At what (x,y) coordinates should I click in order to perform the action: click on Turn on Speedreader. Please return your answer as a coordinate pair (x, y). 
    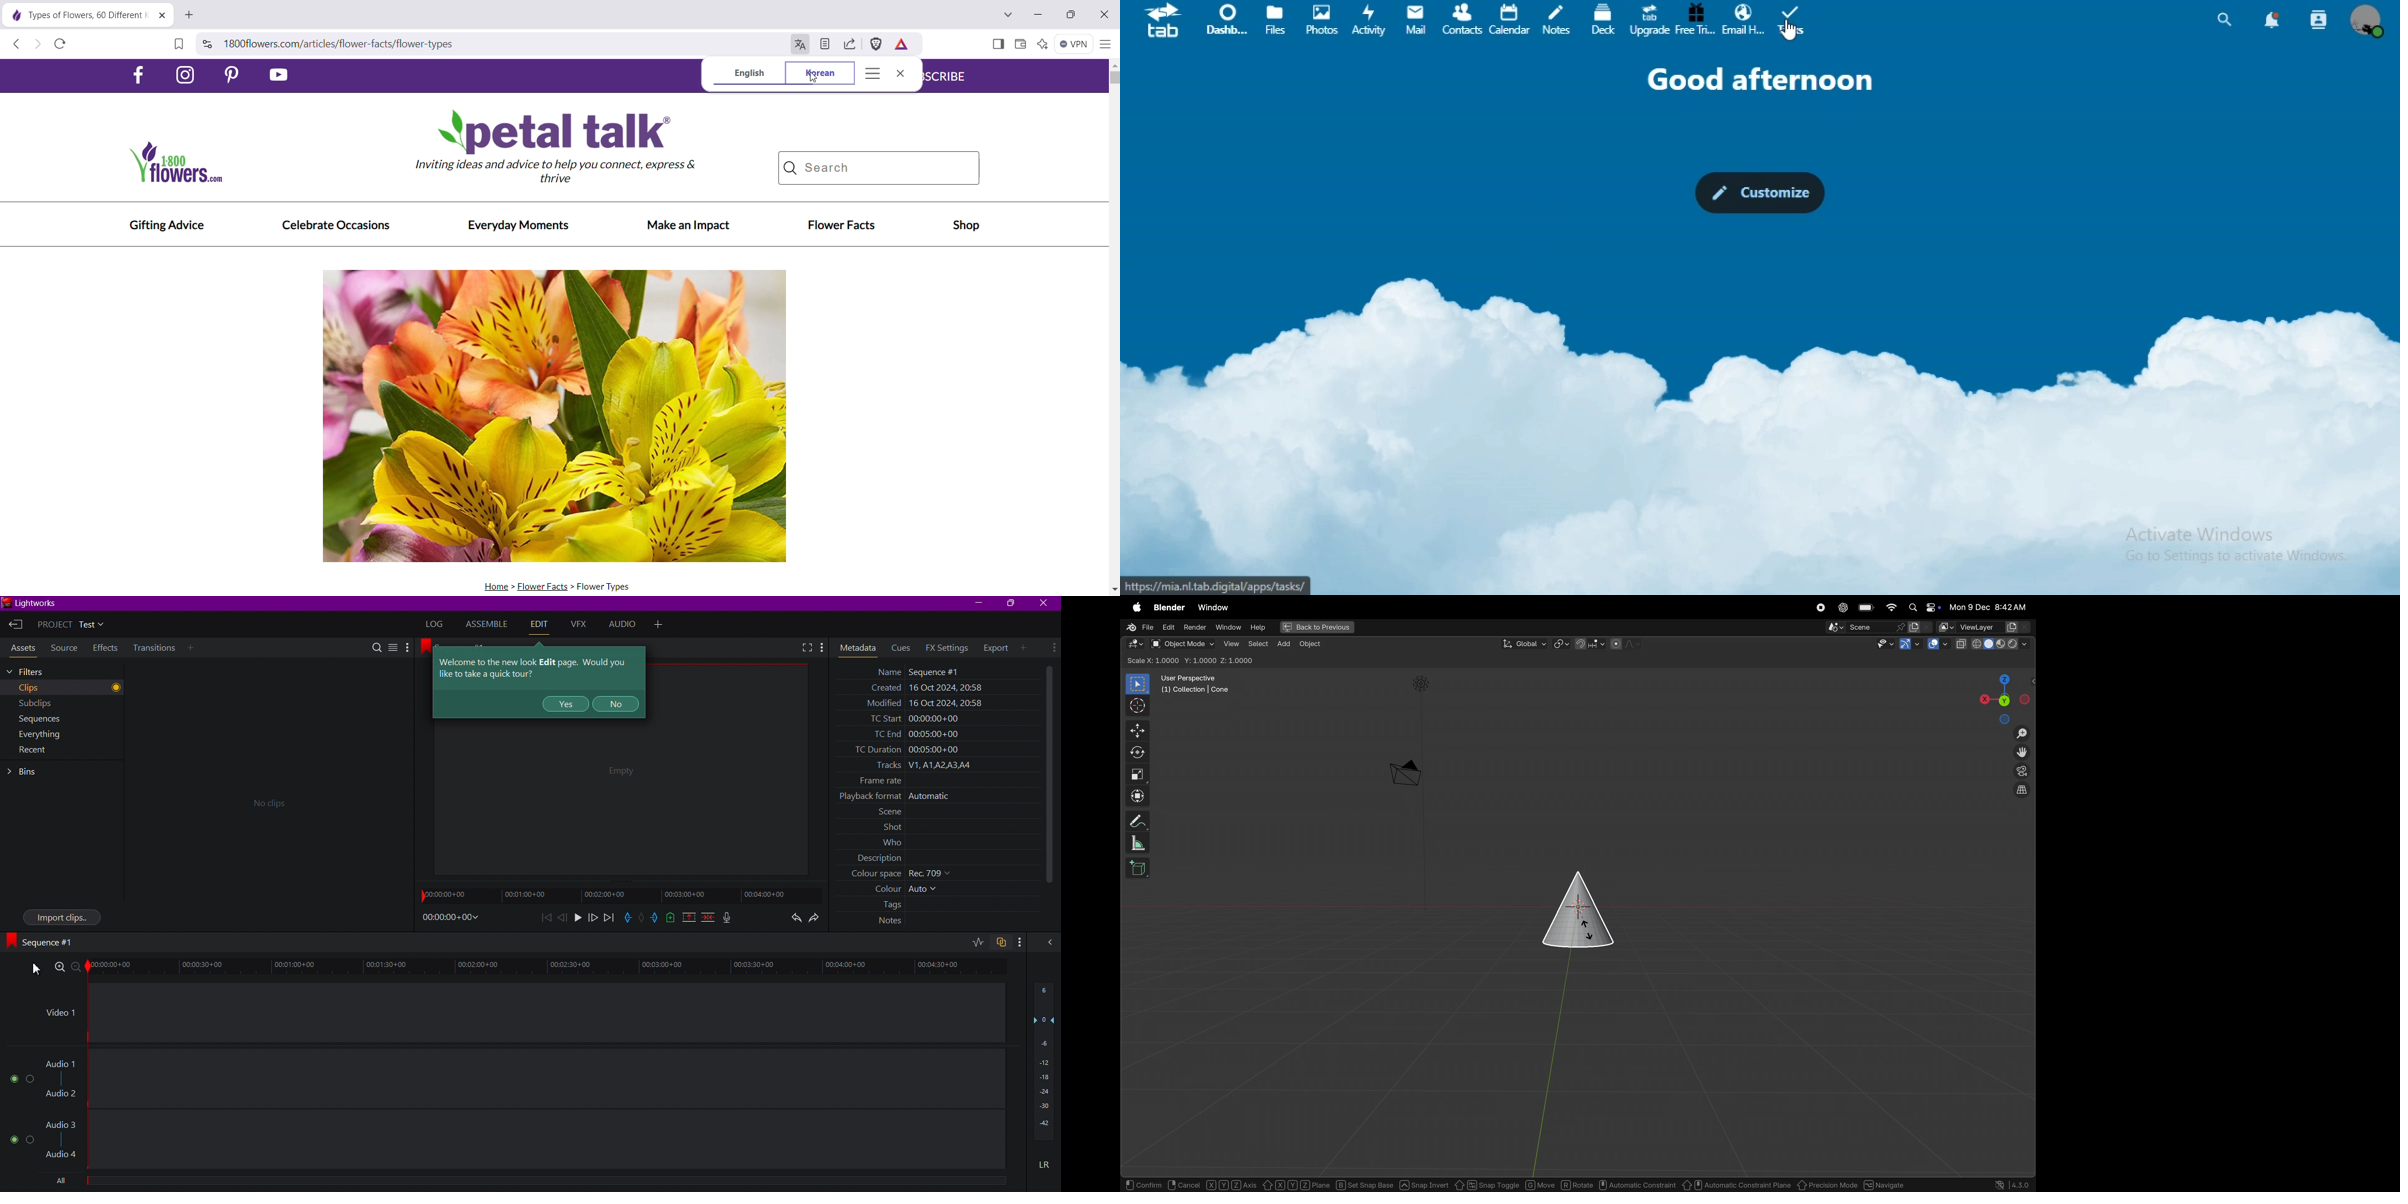
    Looking at the image, I should click on (824, 44).